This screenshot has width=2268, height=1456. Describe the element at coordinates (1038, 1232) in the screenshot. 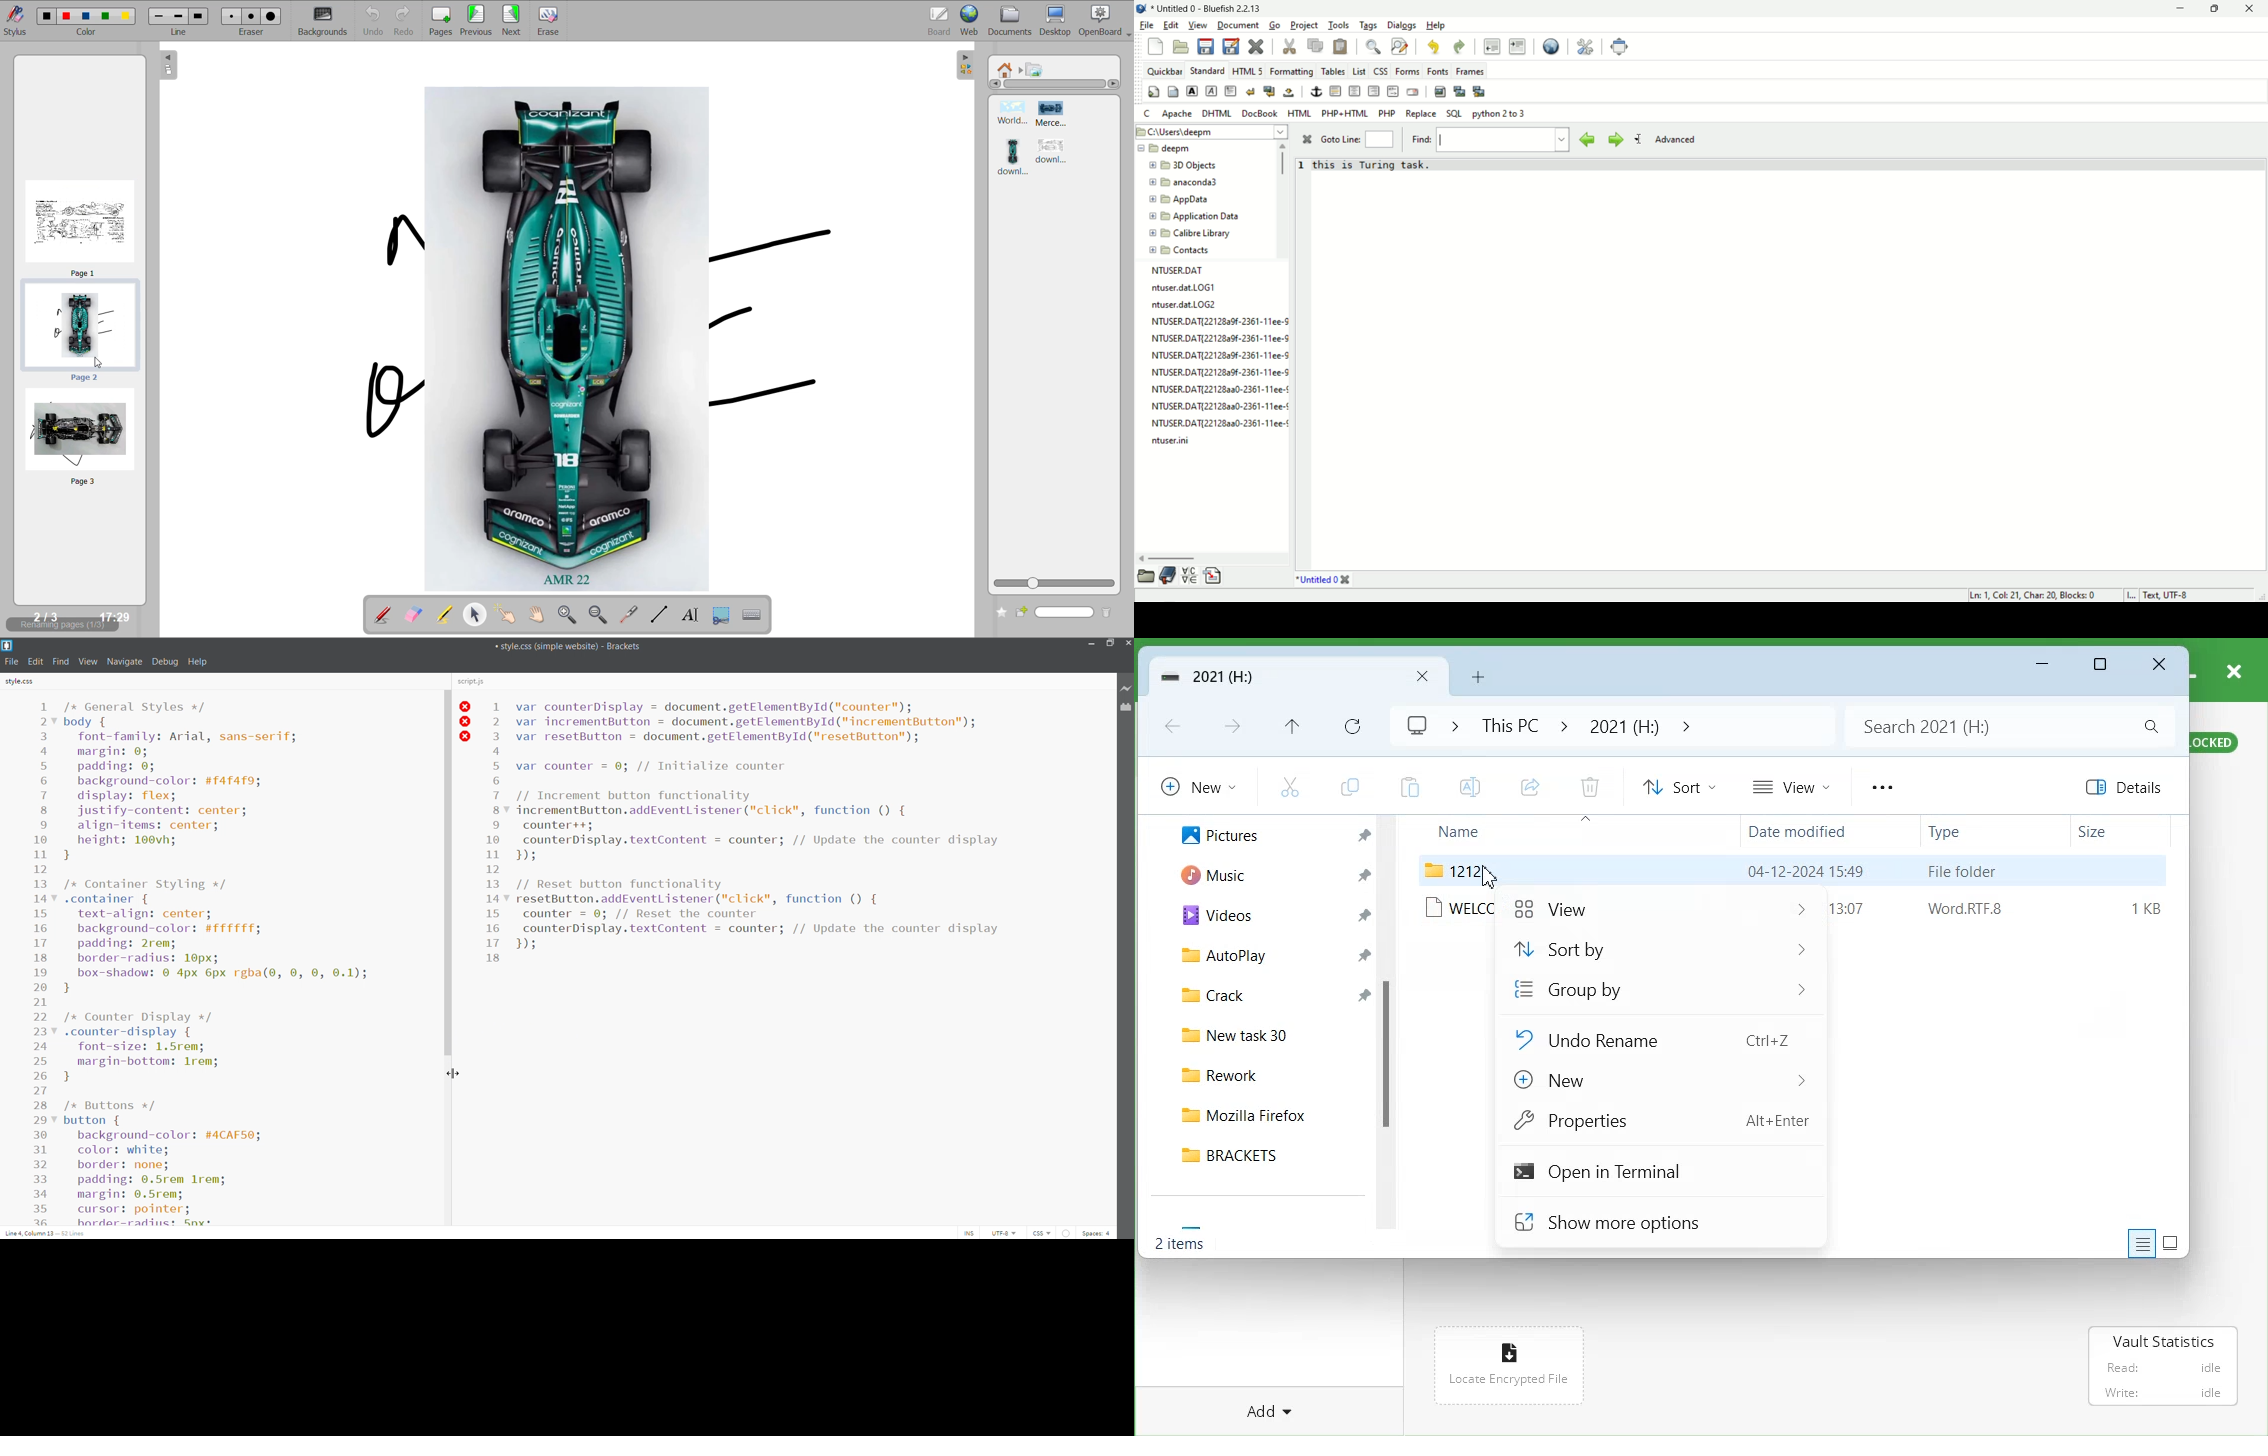

I see `file type` at that location.